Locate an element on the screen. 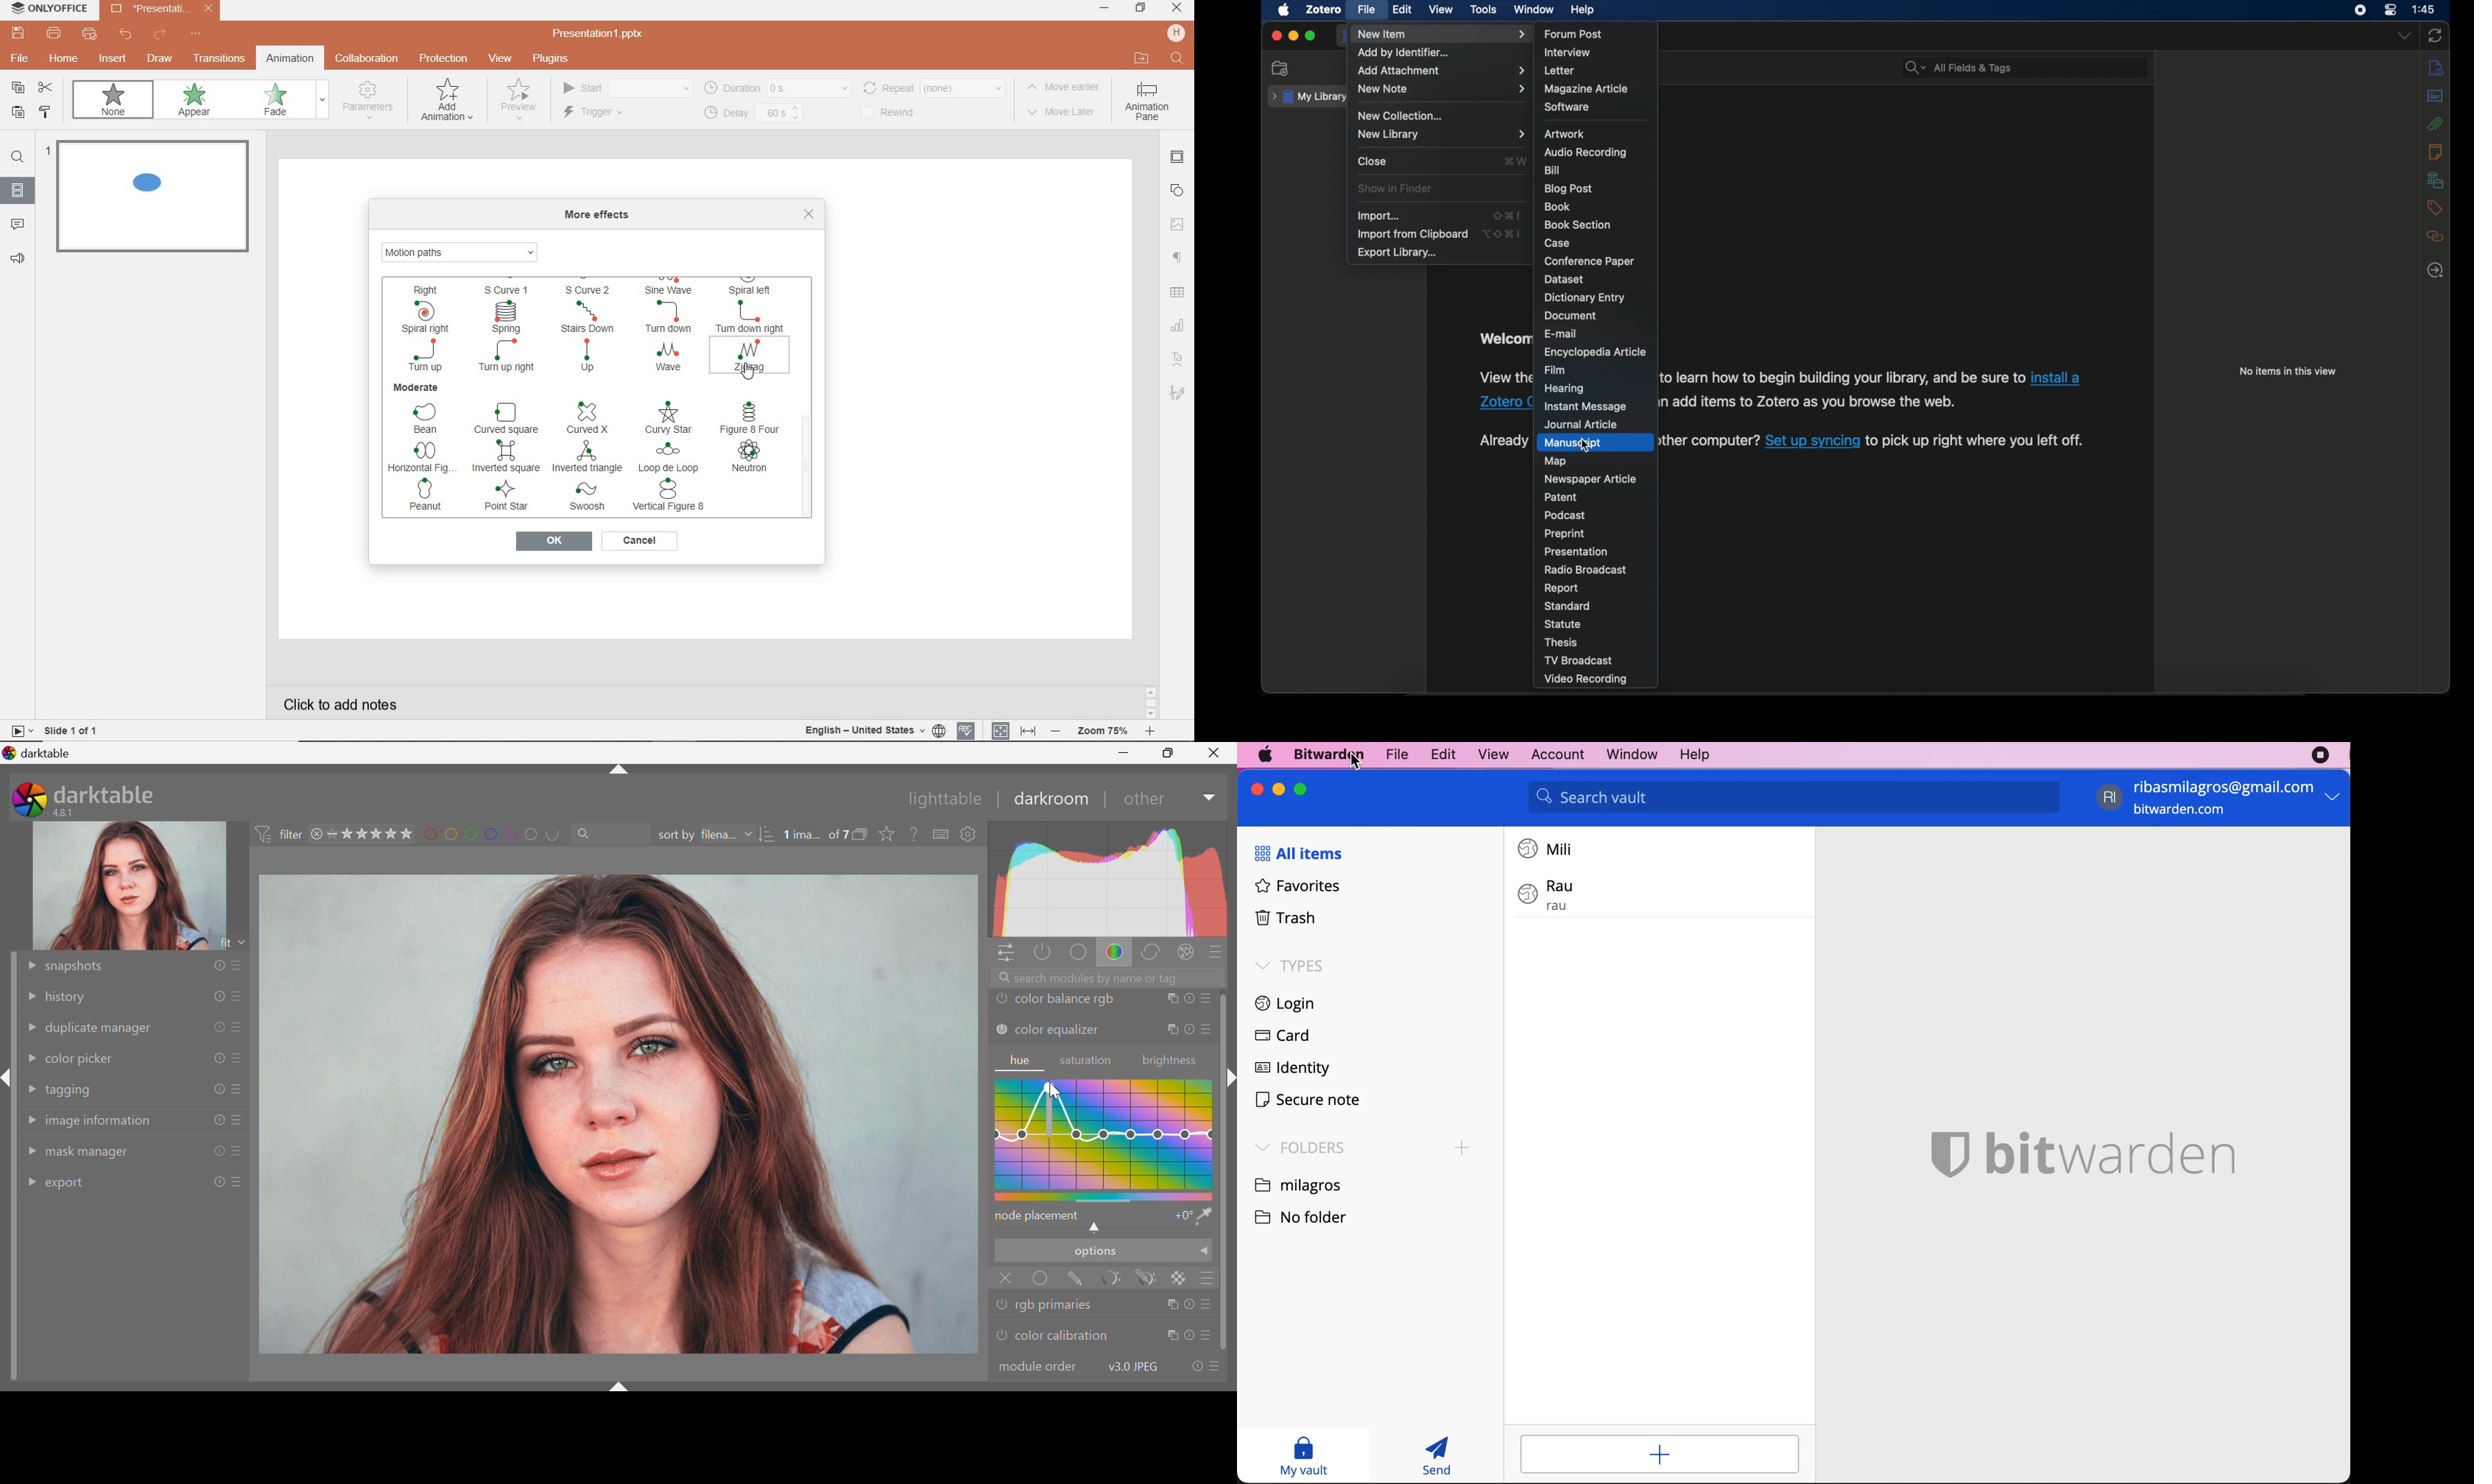  to learn how to begin building your library, and be sure to is located at coordinates (1843, 377).